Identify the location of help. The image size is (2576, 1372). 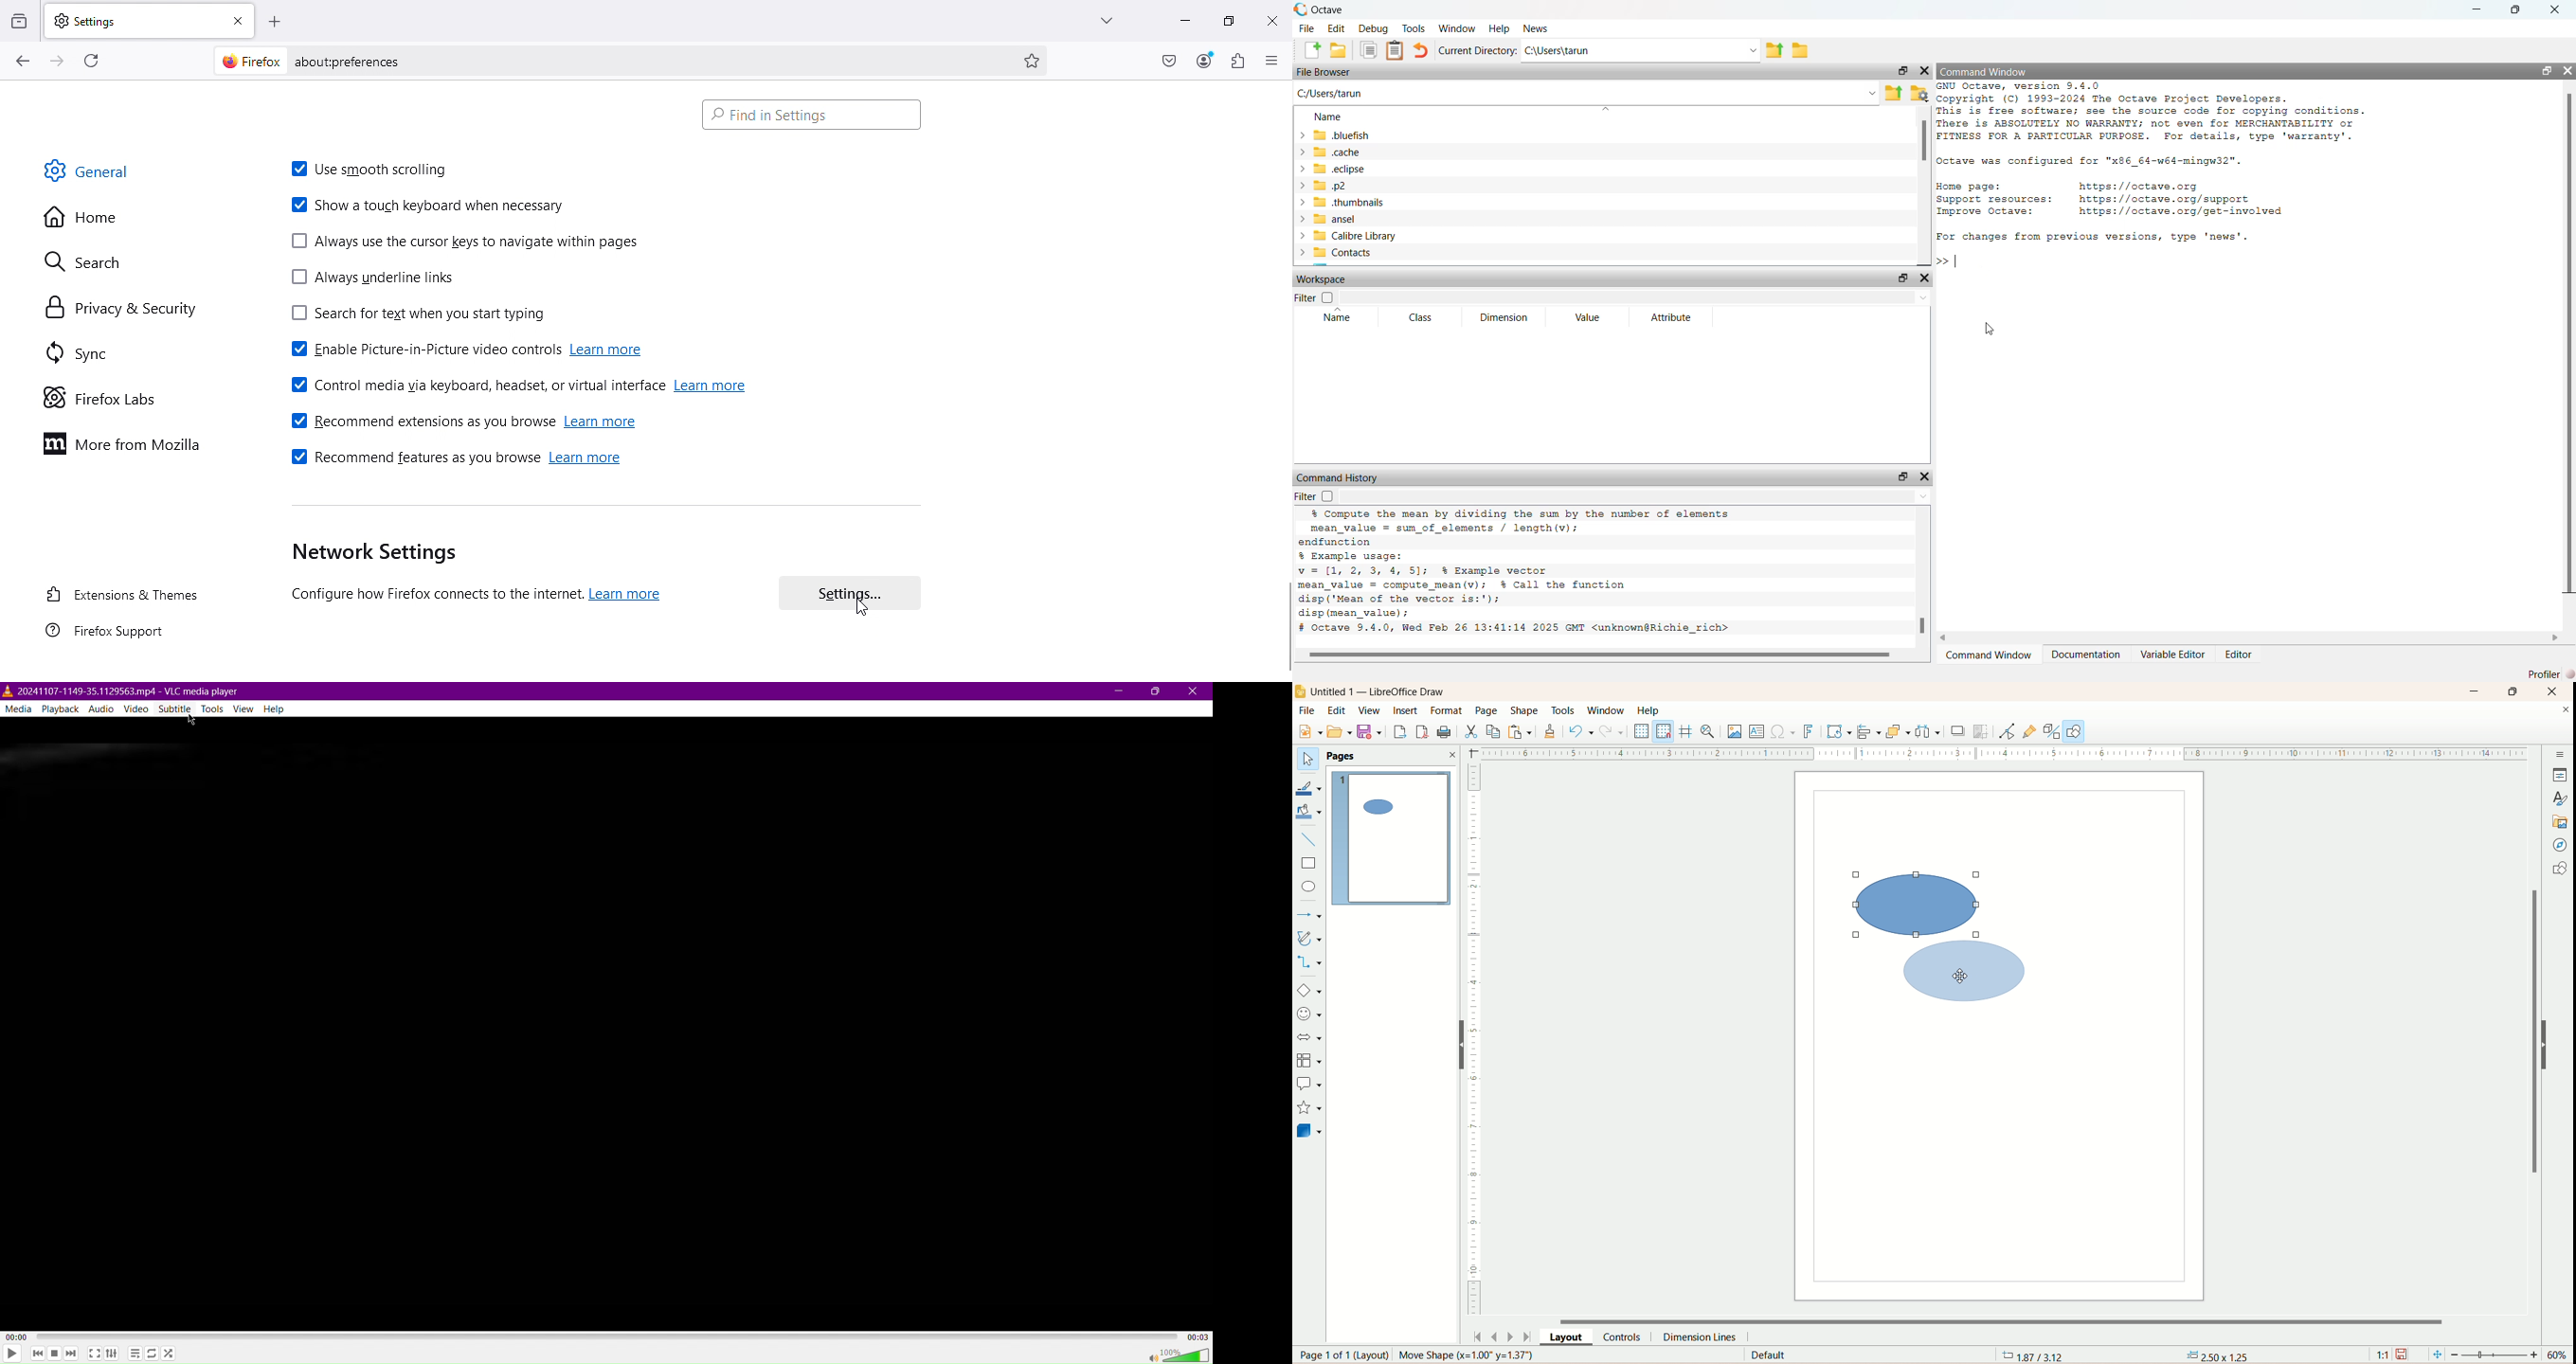
(1651, 712).